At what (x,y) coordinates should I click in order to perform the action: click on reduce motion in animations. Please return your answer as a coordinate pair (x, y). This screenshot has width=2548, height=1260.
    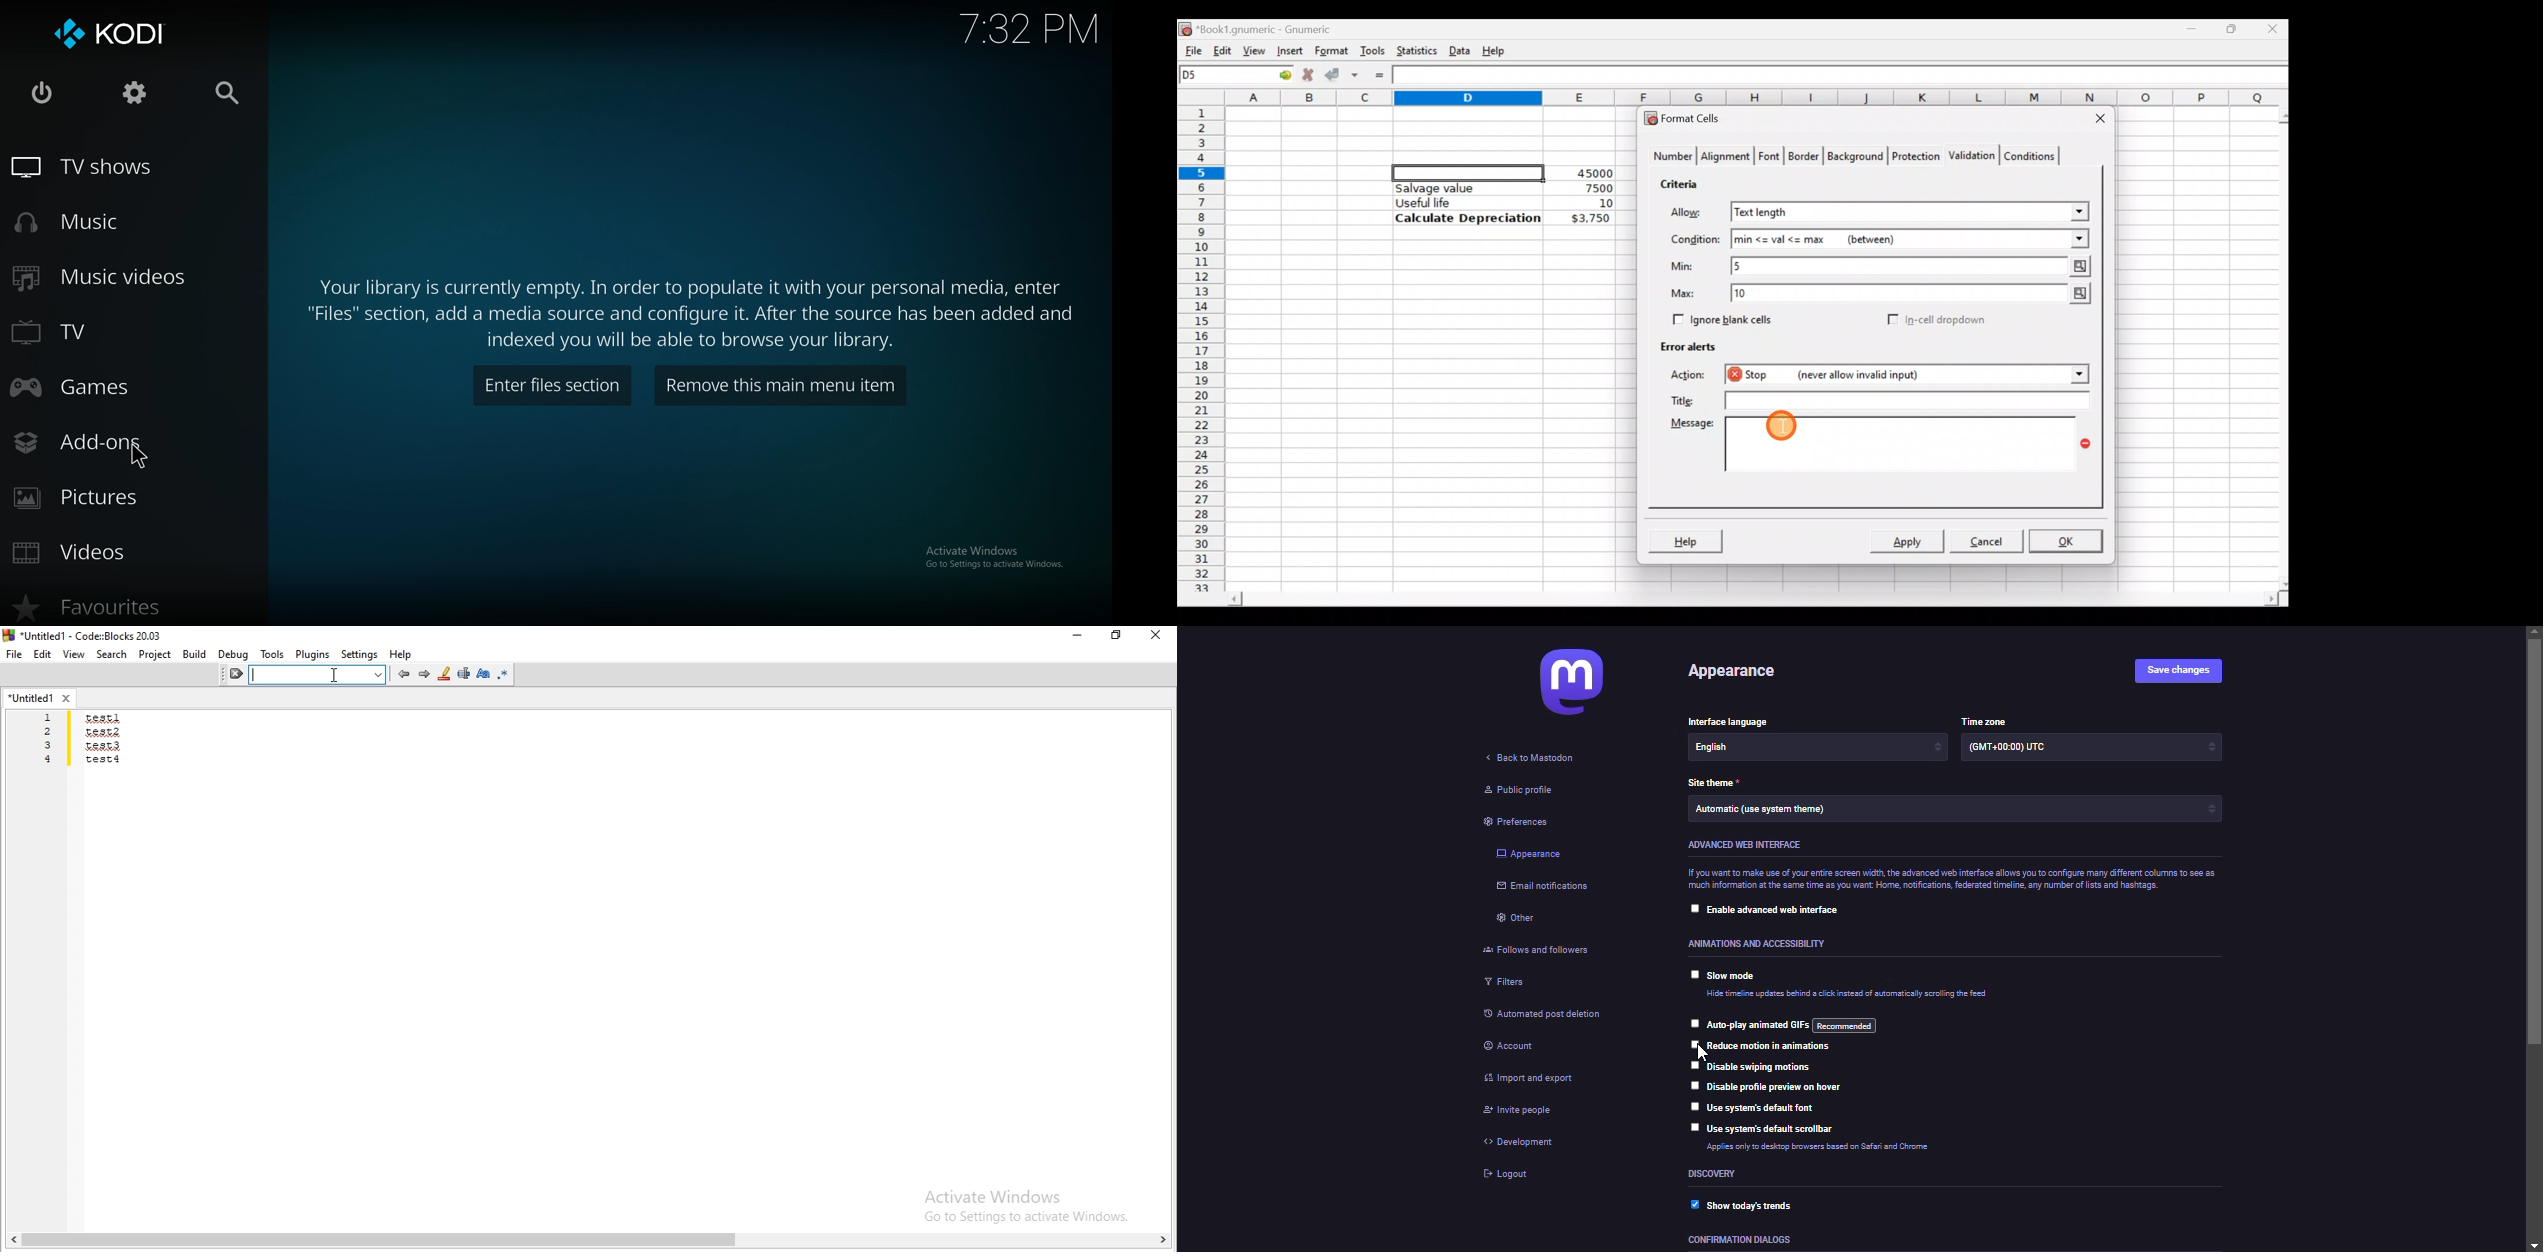
    Looking at the image, I should click on (1774, 1047).